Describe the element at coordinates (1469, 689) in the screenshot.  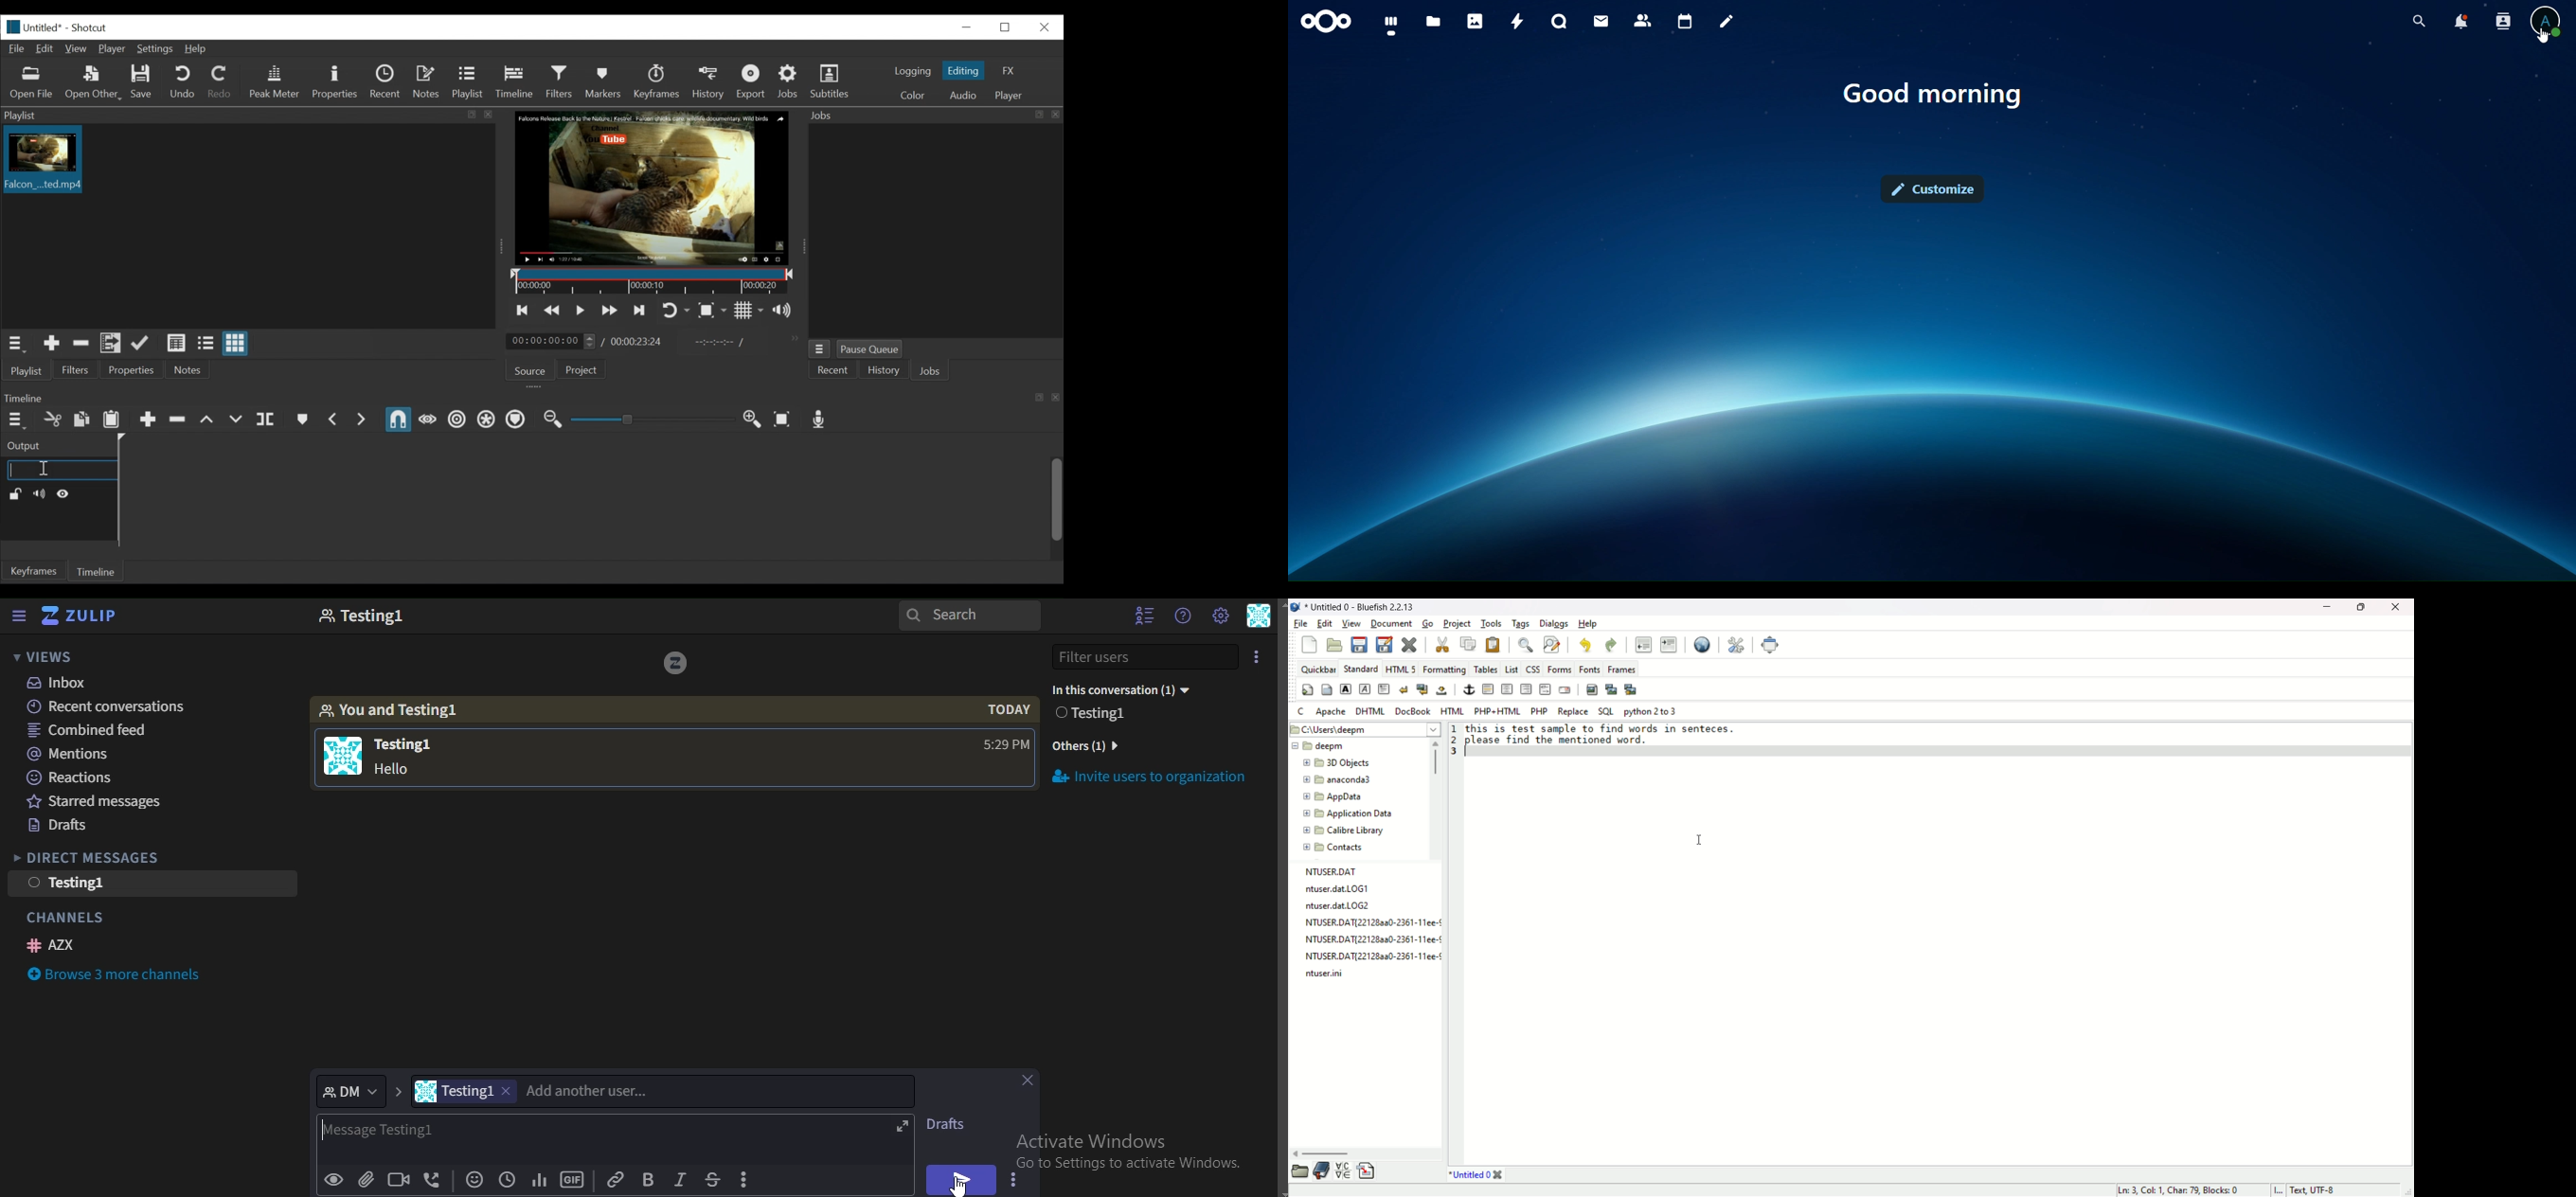
I see `anchor/hyperlink` at that location.